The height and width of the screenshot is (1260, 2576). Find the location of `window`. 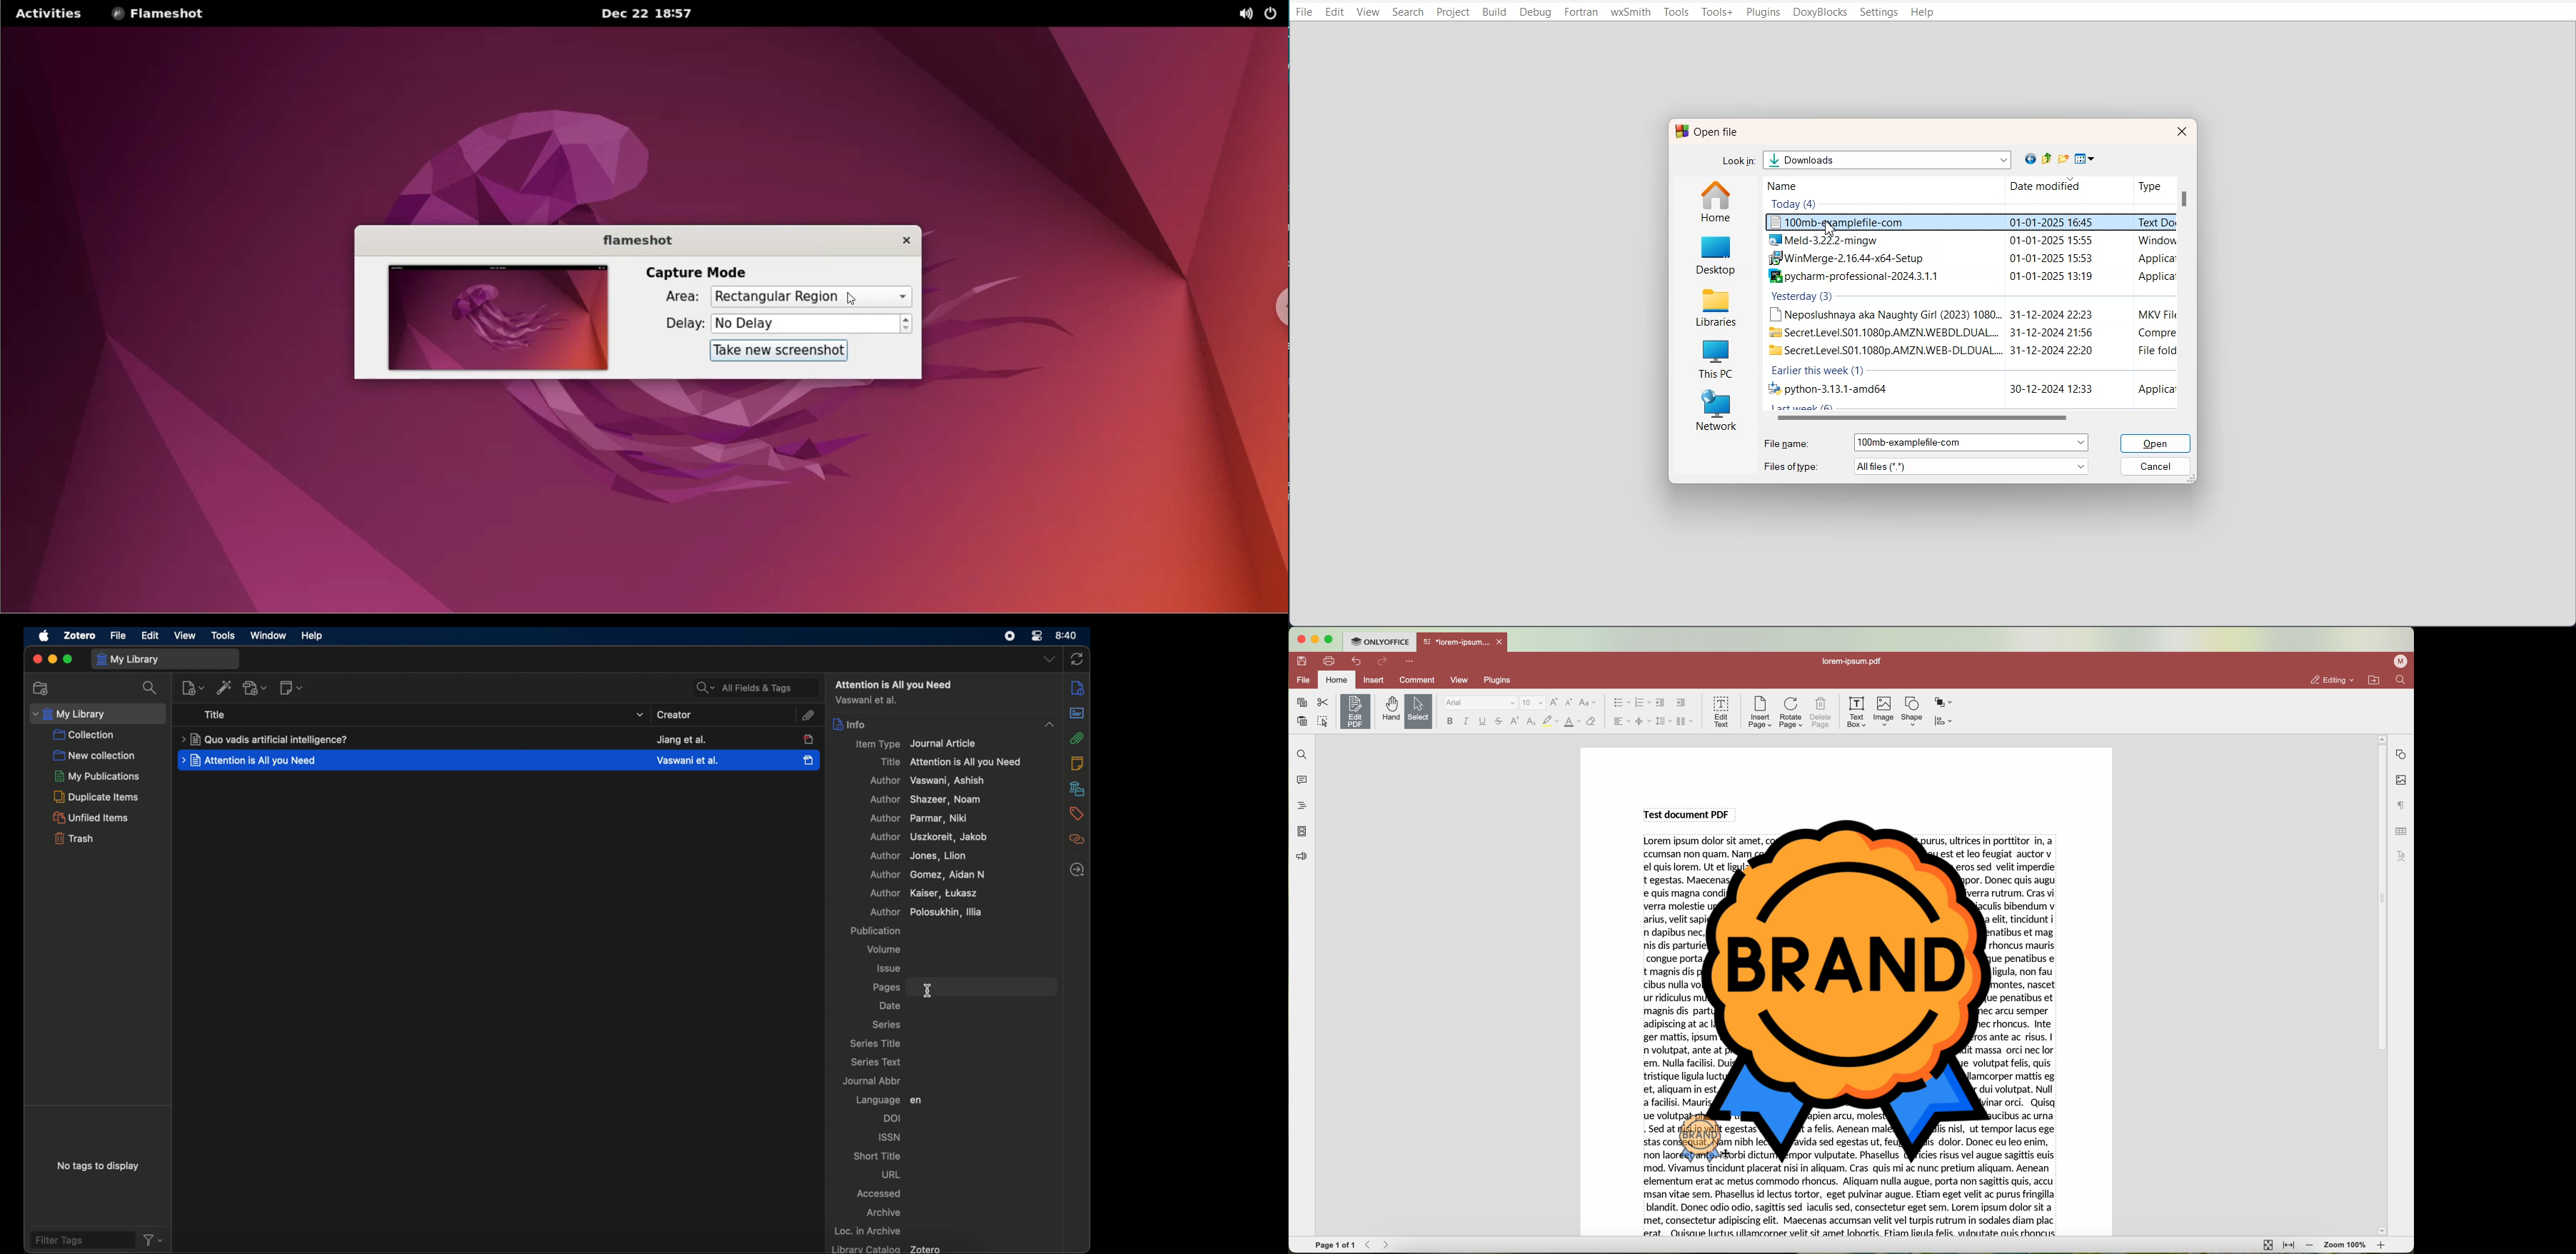

window is located at coordinates (266, 635).